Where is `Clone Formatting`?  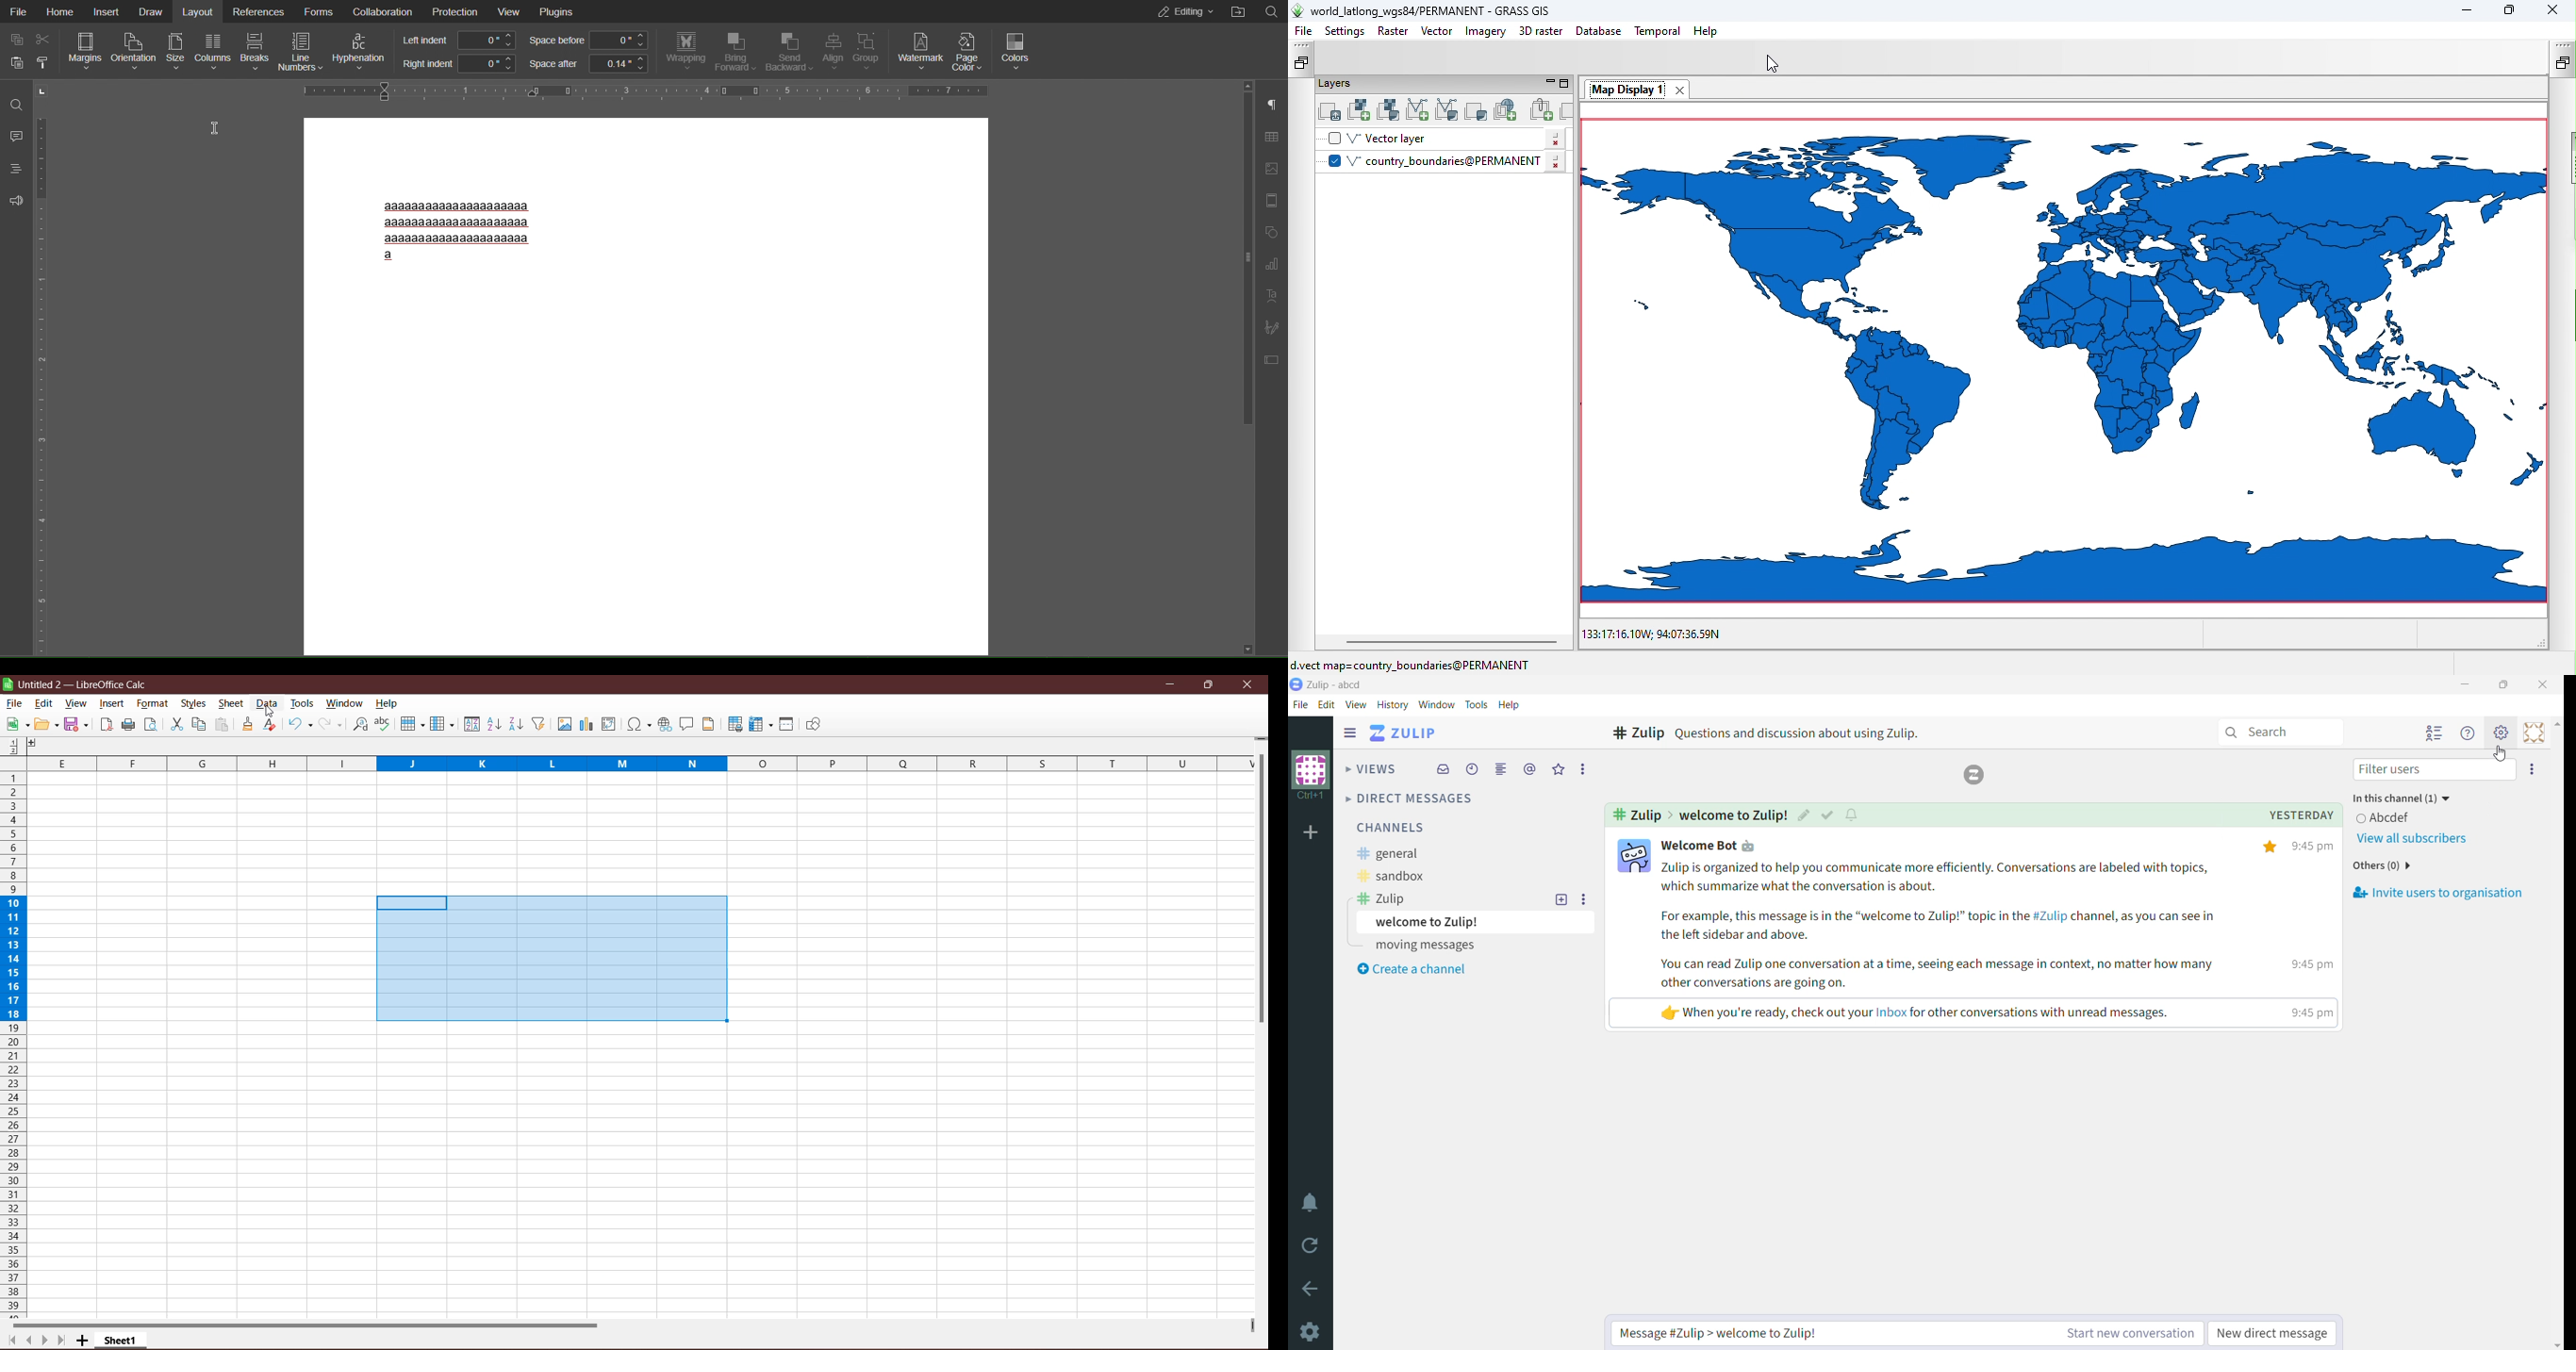
Clone Formatting is located at coordinates (248, 724).